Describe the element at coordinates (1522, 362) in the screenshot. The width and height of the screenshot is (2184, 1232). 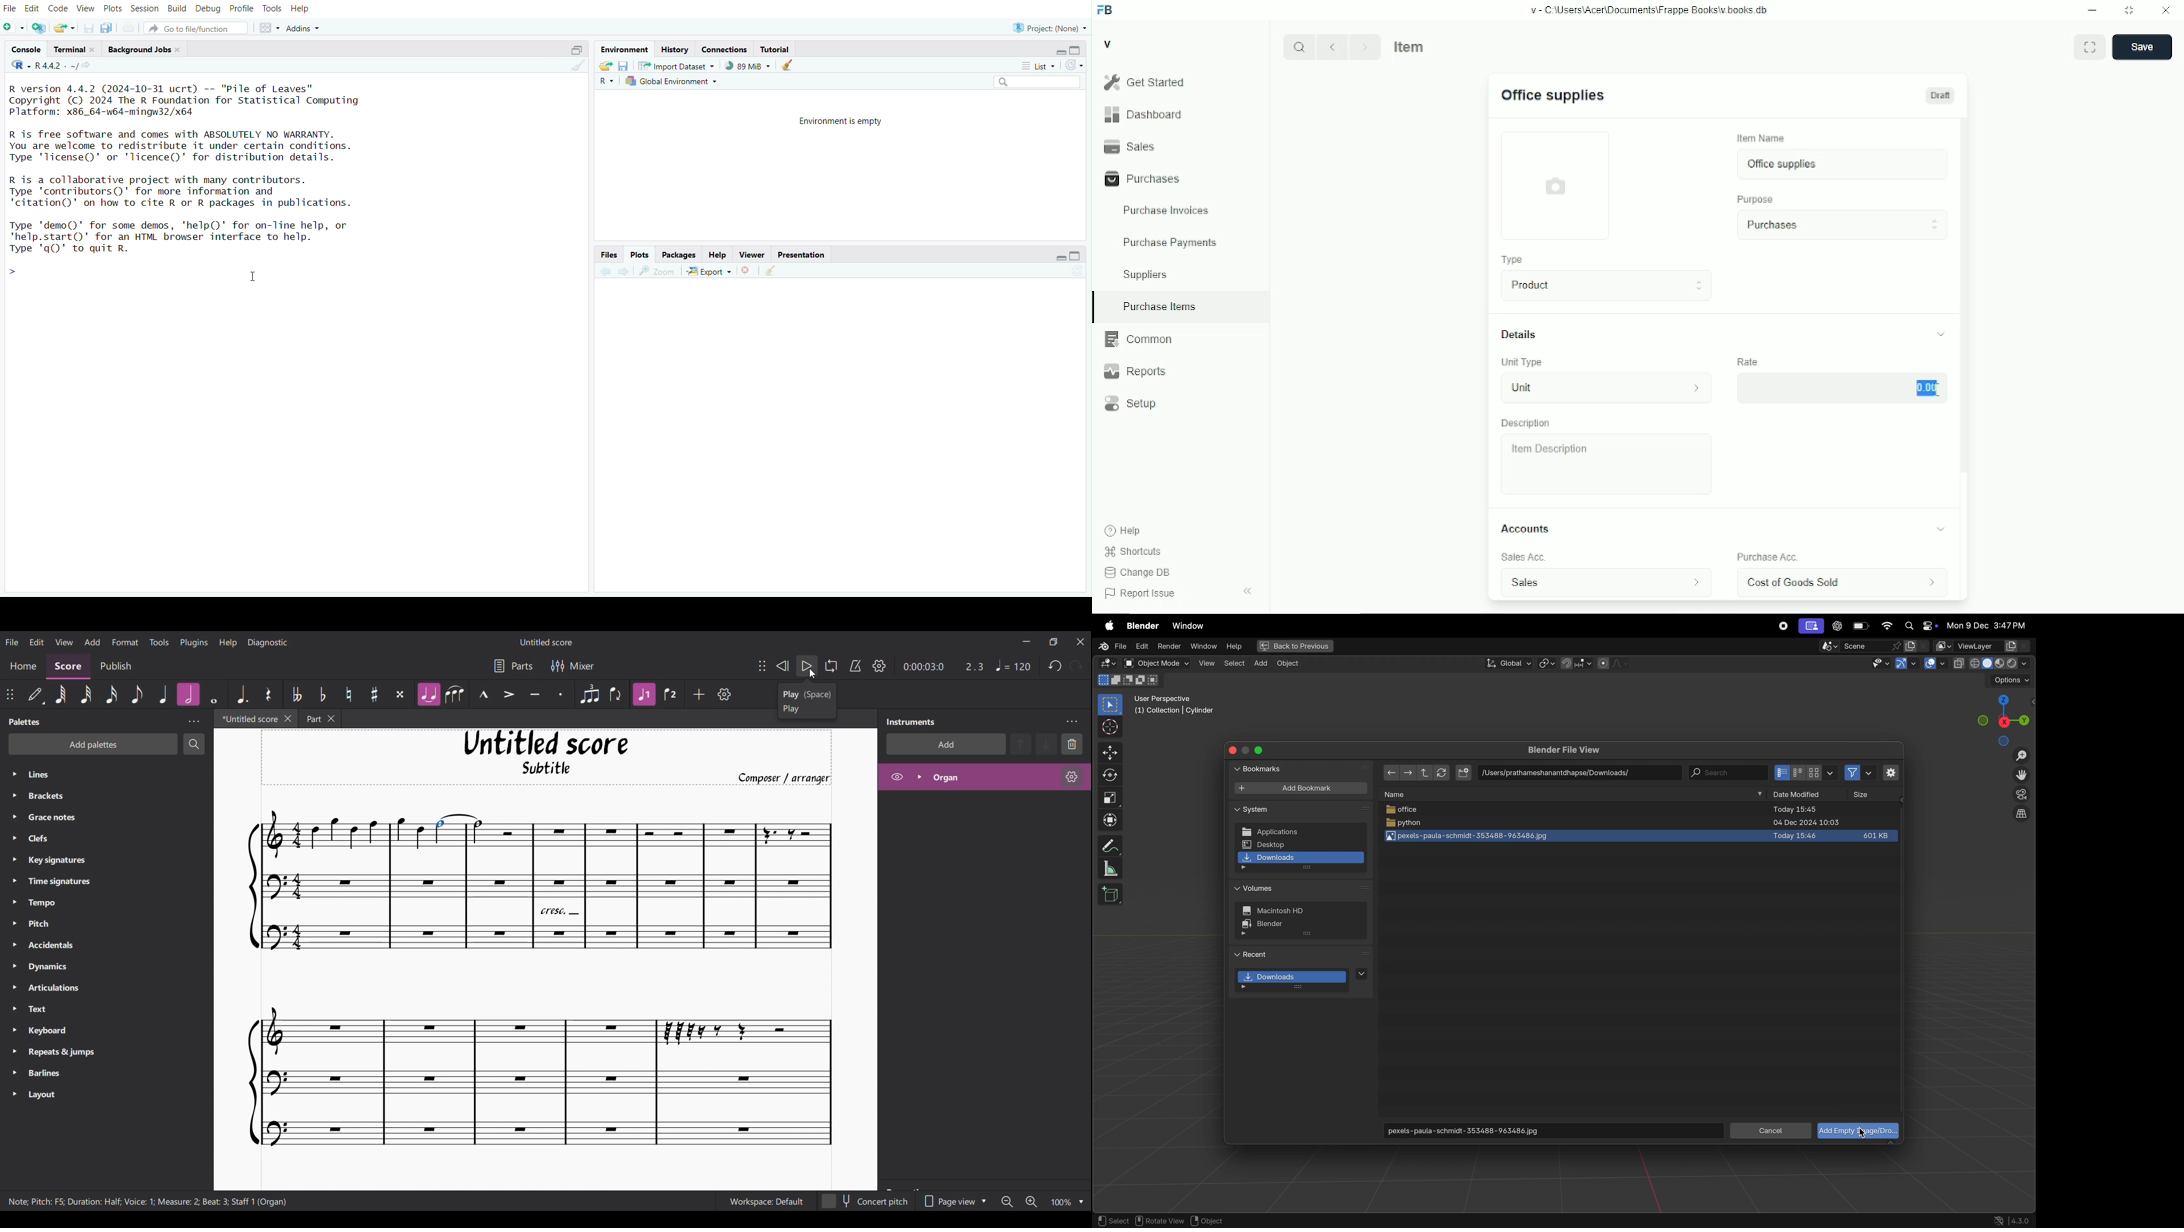
I see `unit type` at that location.